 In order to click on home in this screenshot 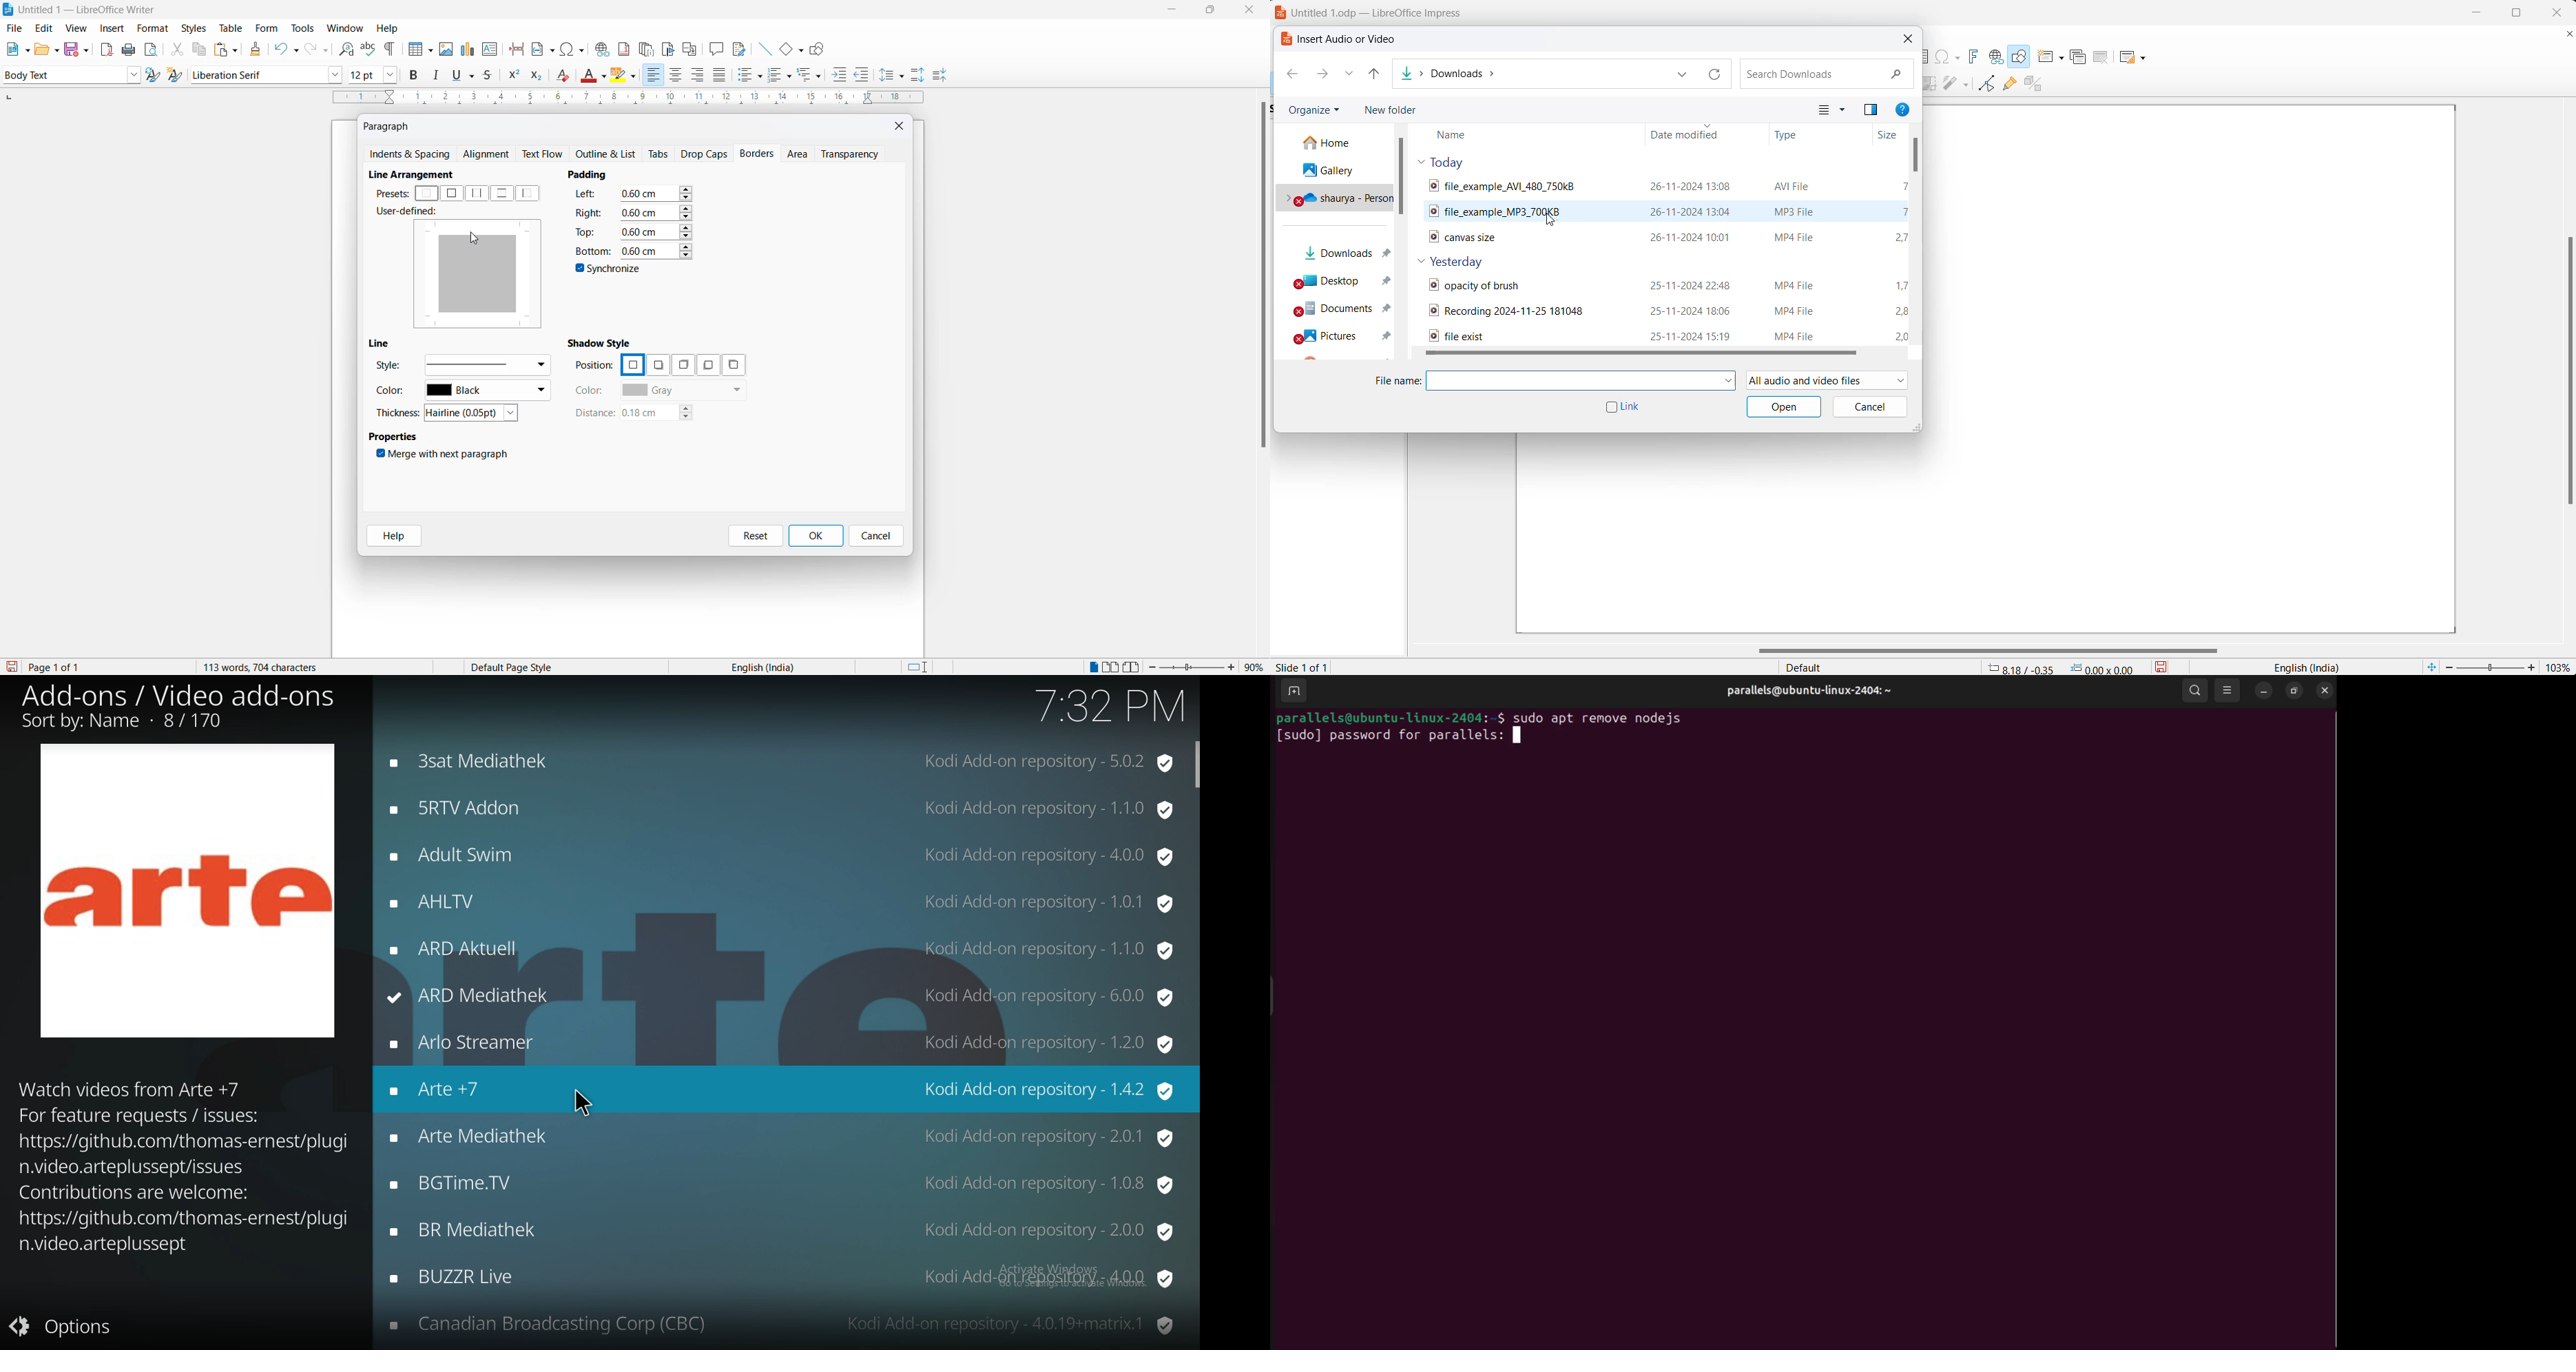, I will do `click(1338, 142)`.